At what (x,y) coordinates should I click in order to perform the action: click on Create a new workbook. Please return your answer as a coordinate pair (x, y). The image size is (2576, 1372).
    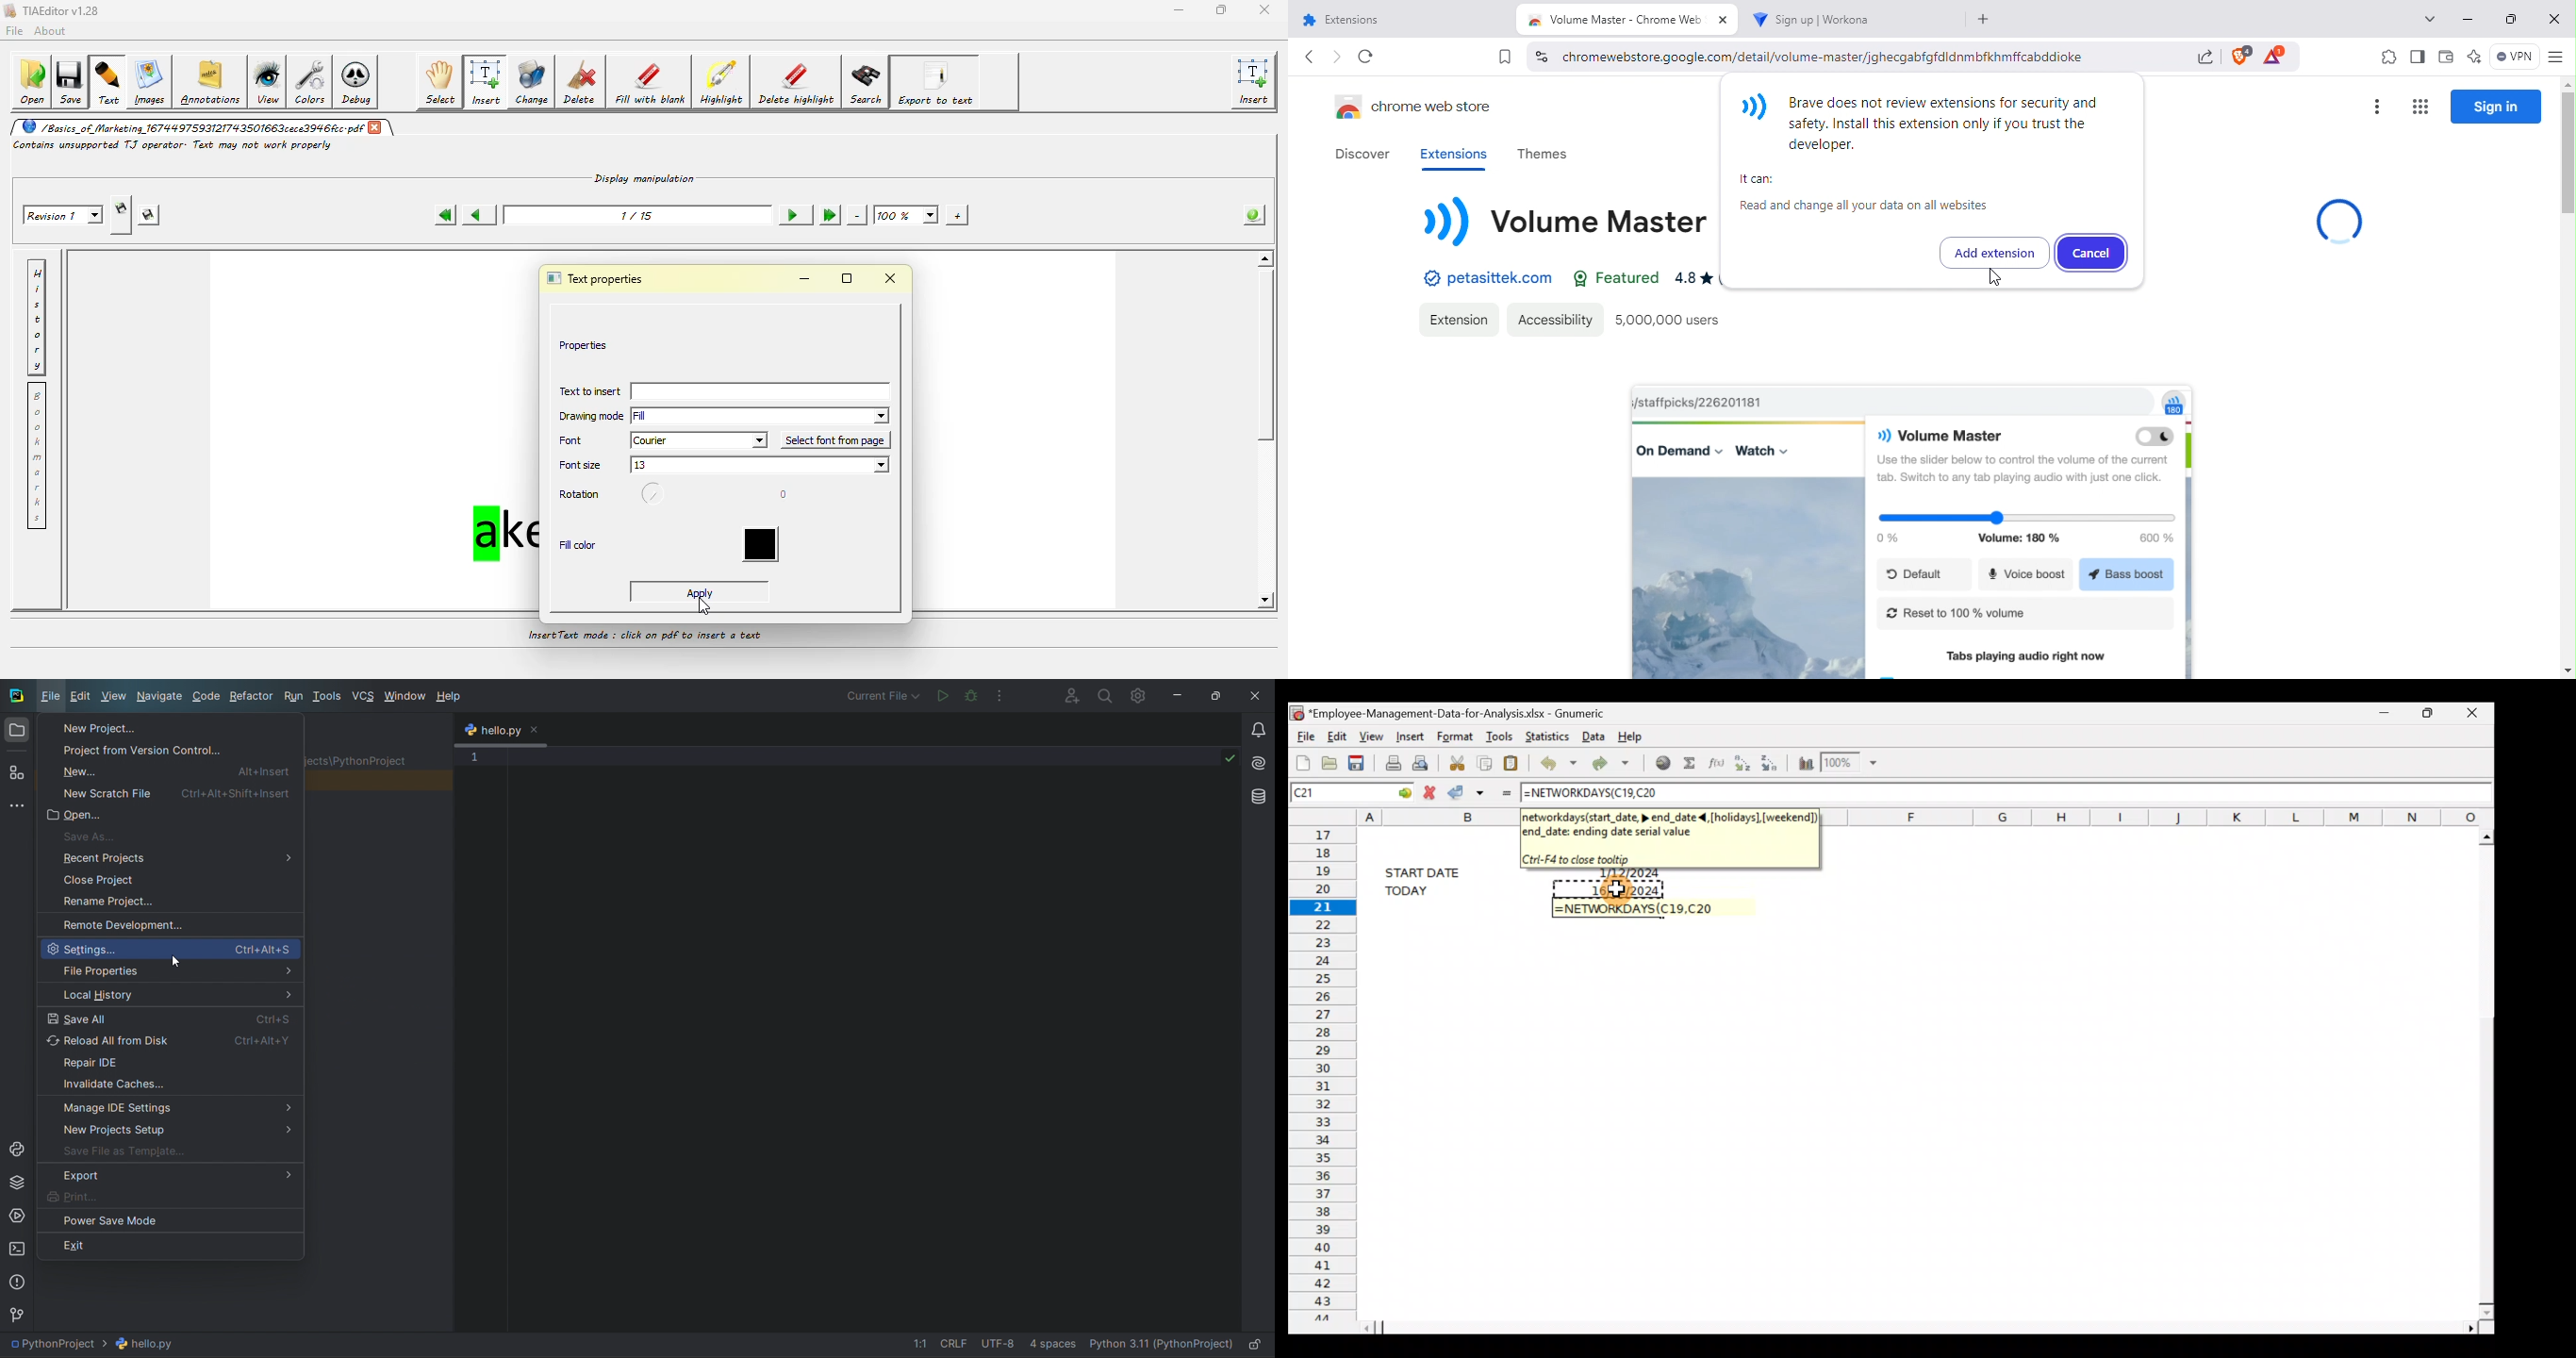
    Looking at the image, I should click on (1301, 759).